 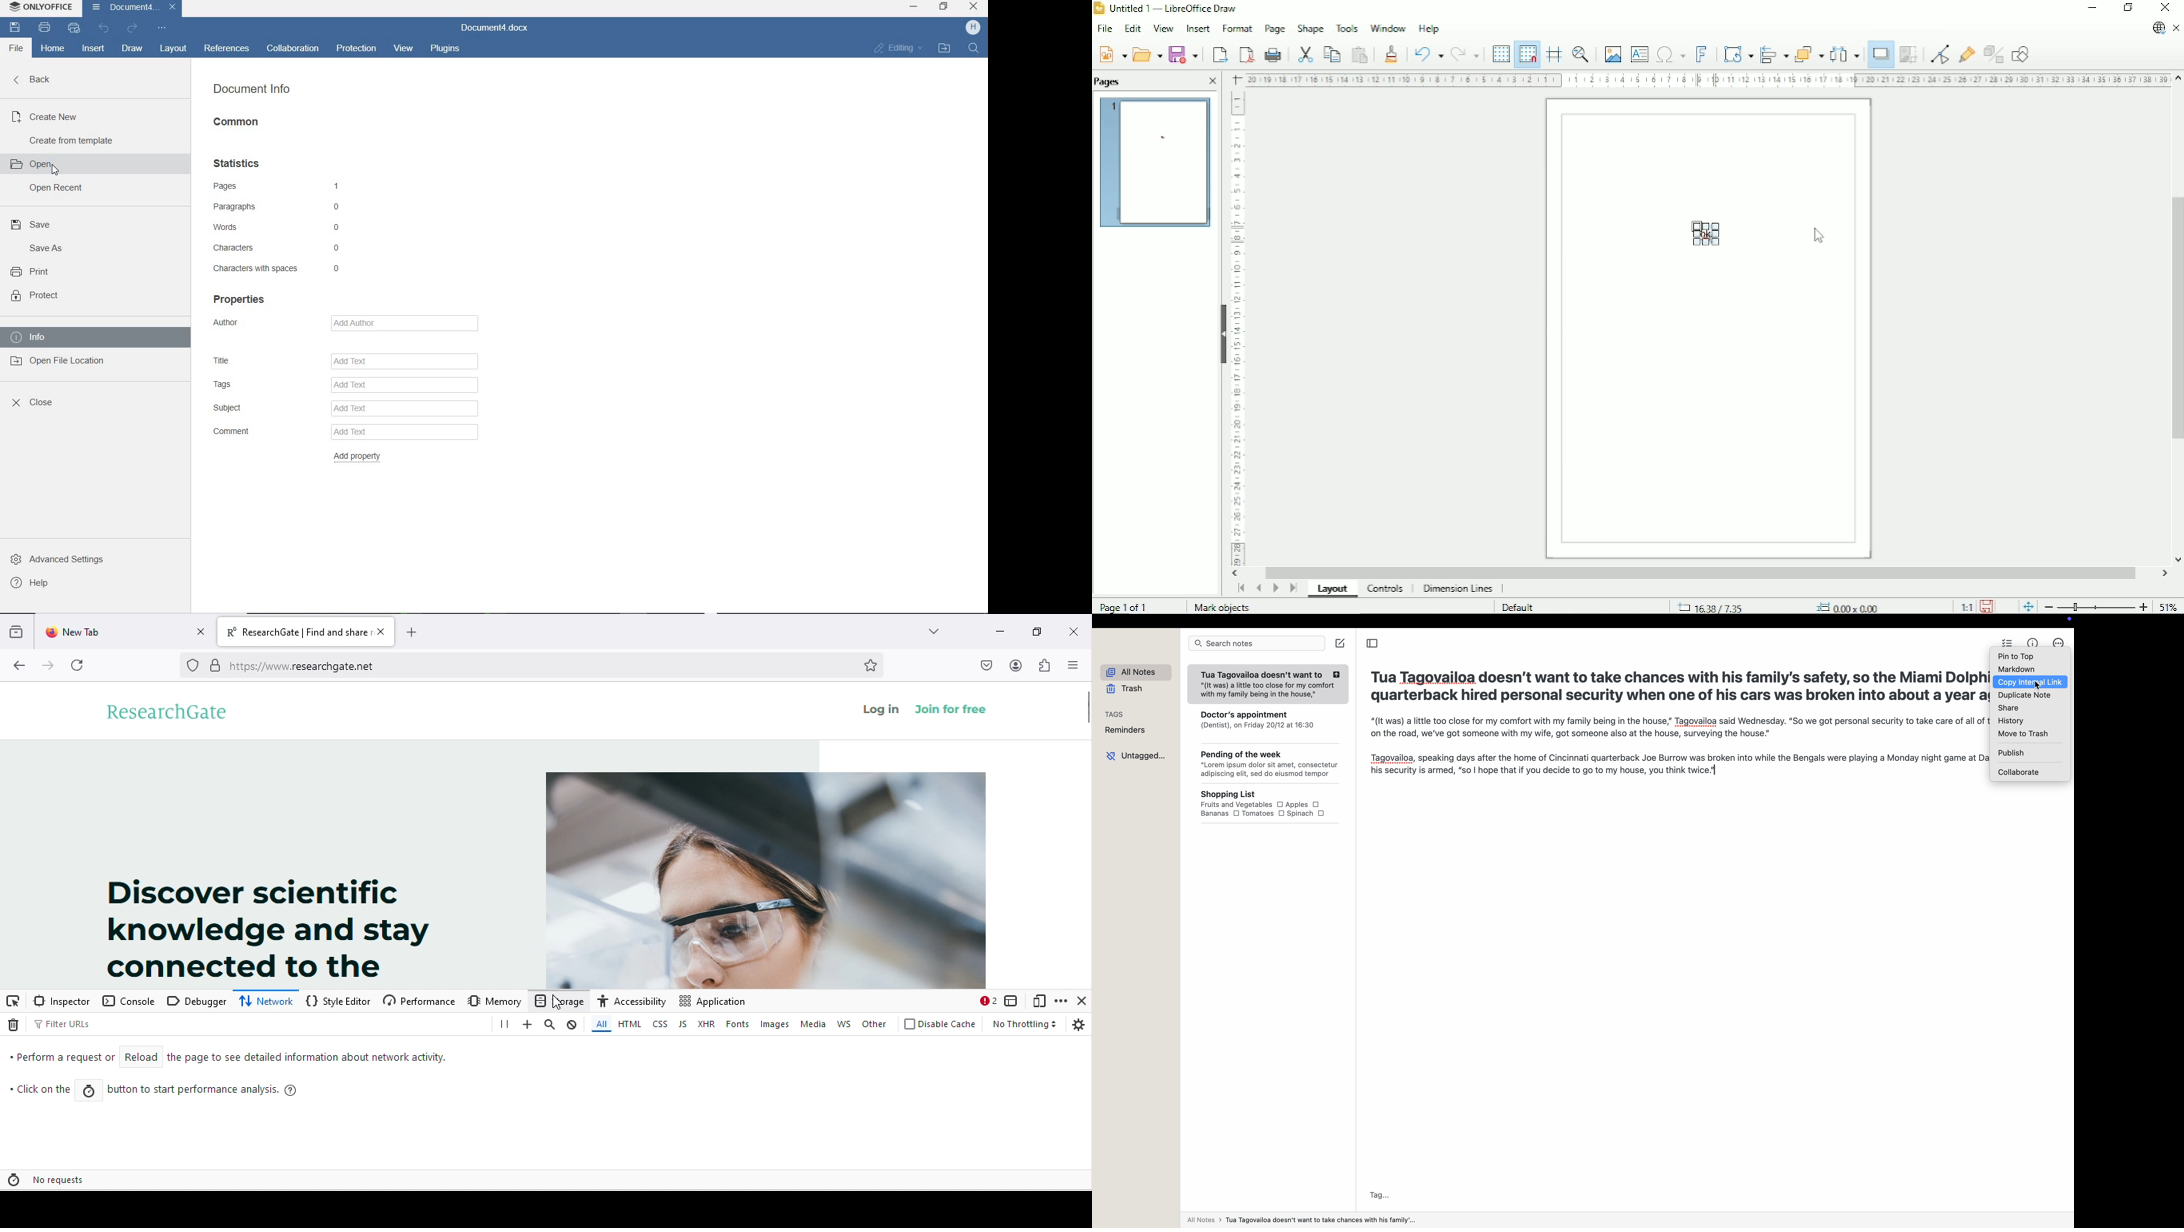 What do you see at coordinates (45, 116) in the screenshot?
I see `create new` at bounding box center [45, 116].